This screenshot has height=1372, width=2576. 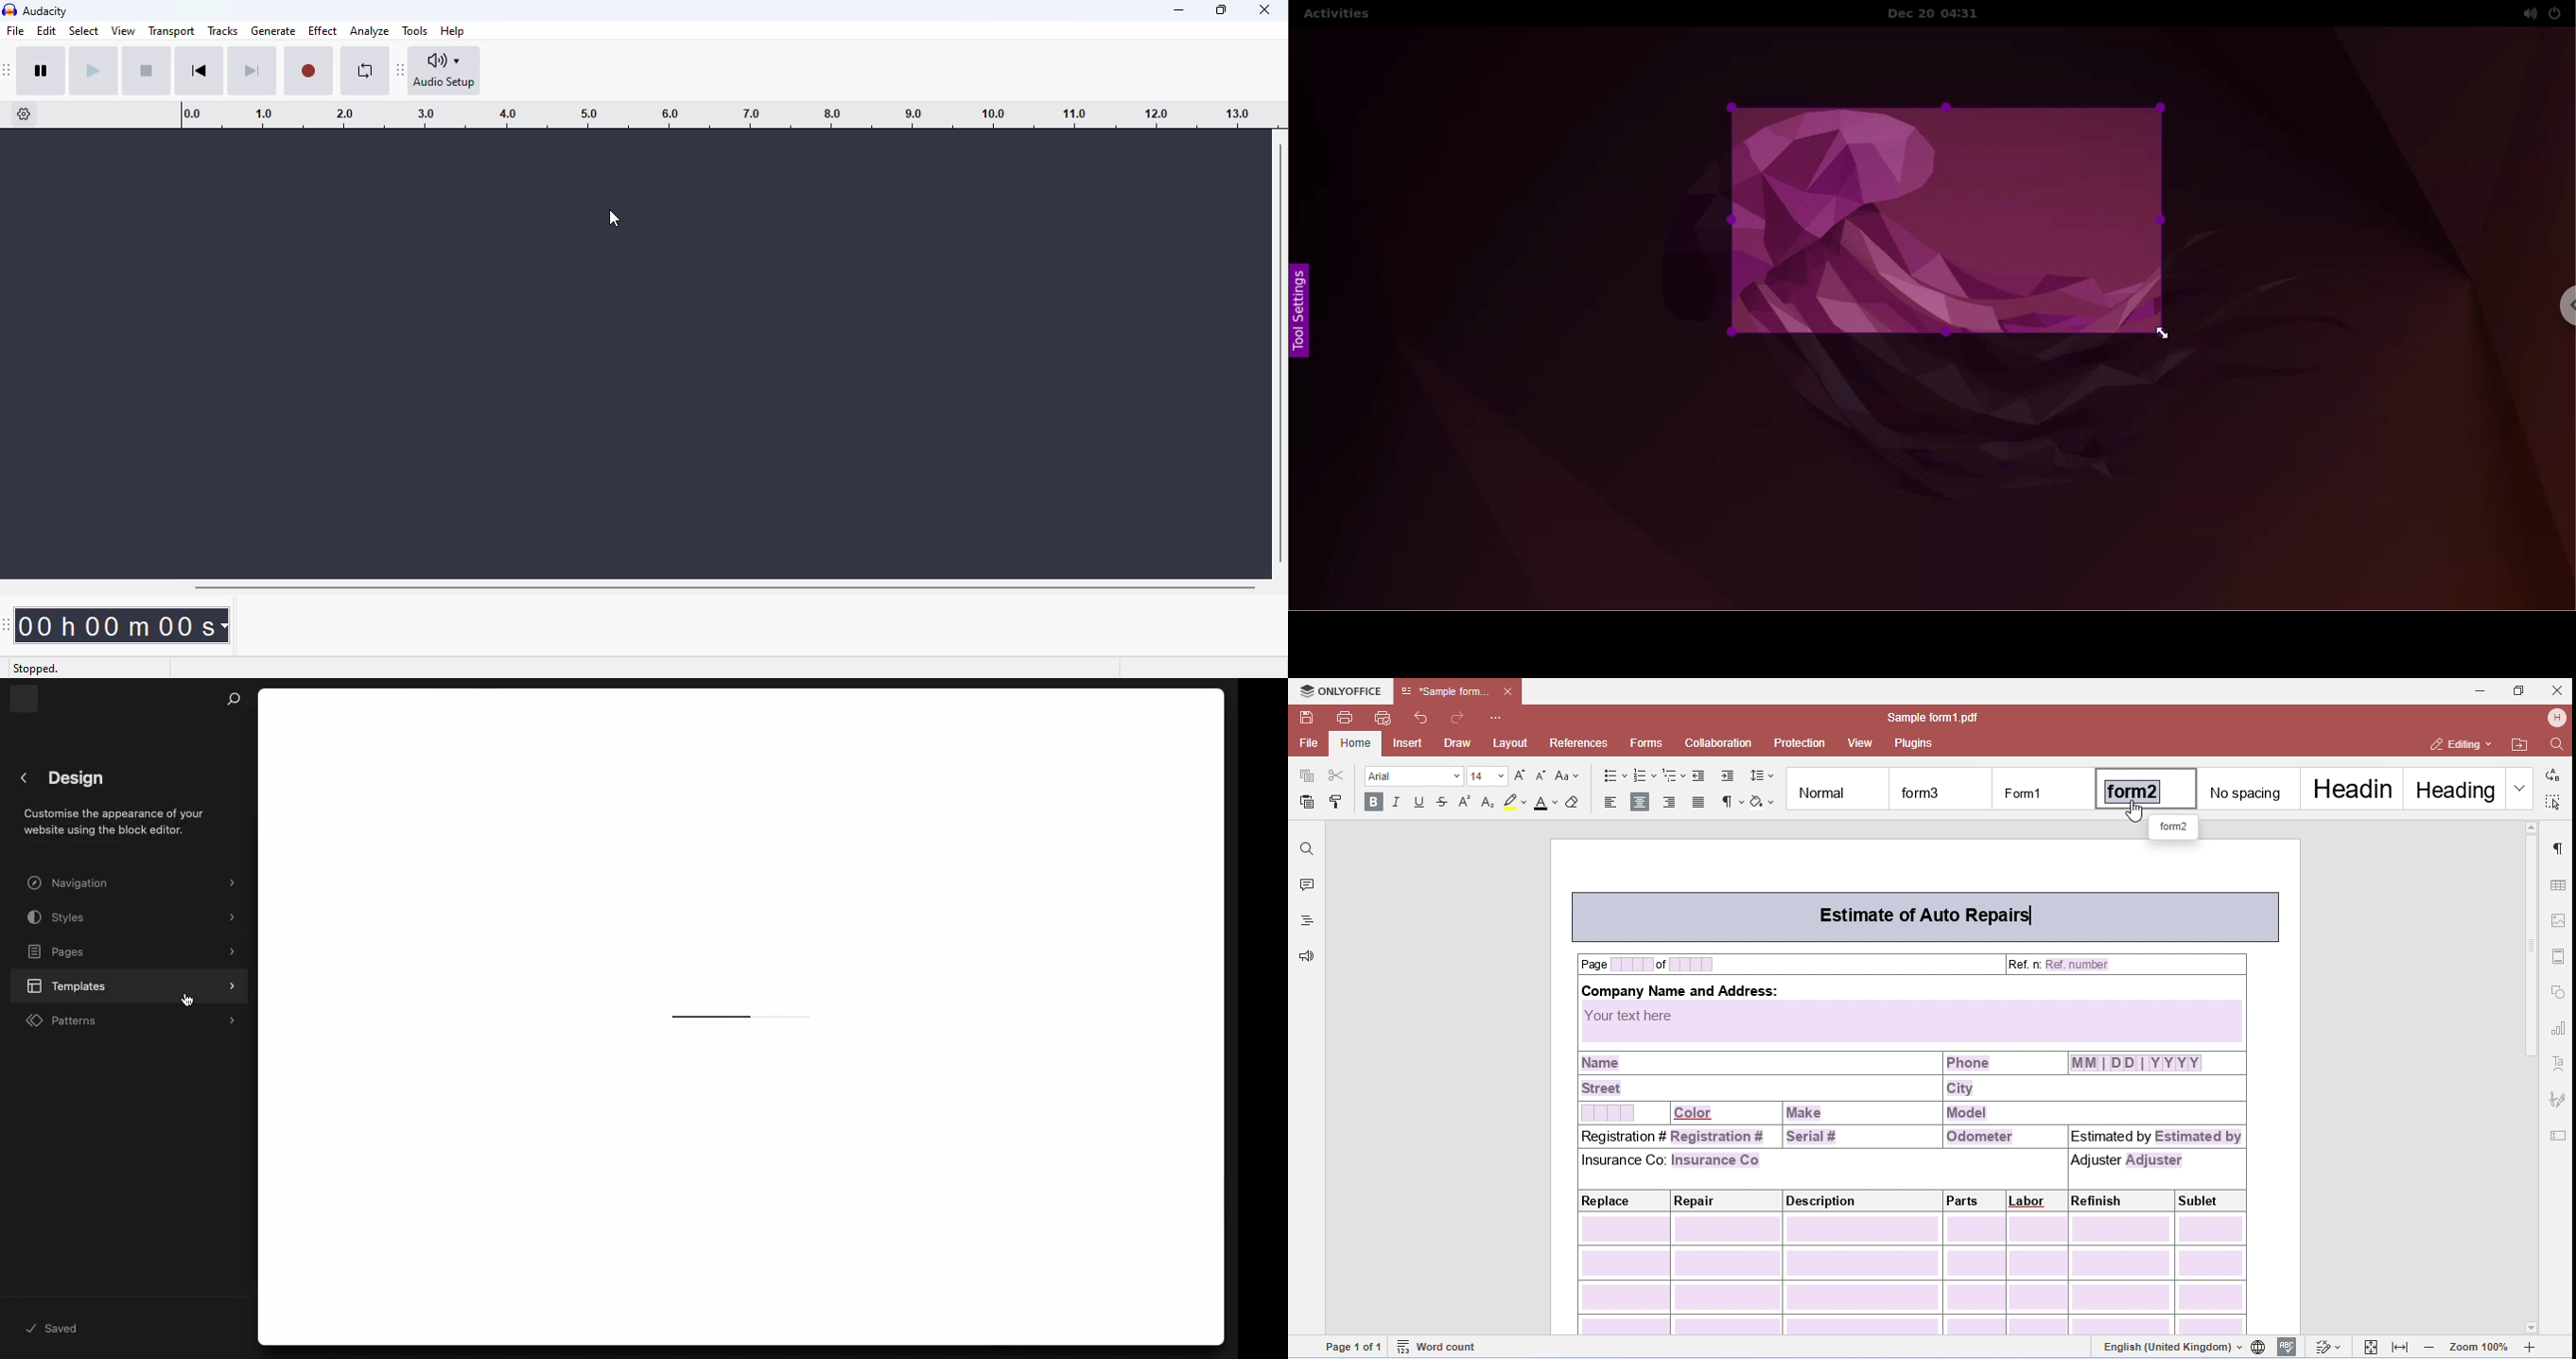 What do you see at coordinates (1180, 10) in the screenshot?
I see `minimize` at bounding box center [1180, 10].